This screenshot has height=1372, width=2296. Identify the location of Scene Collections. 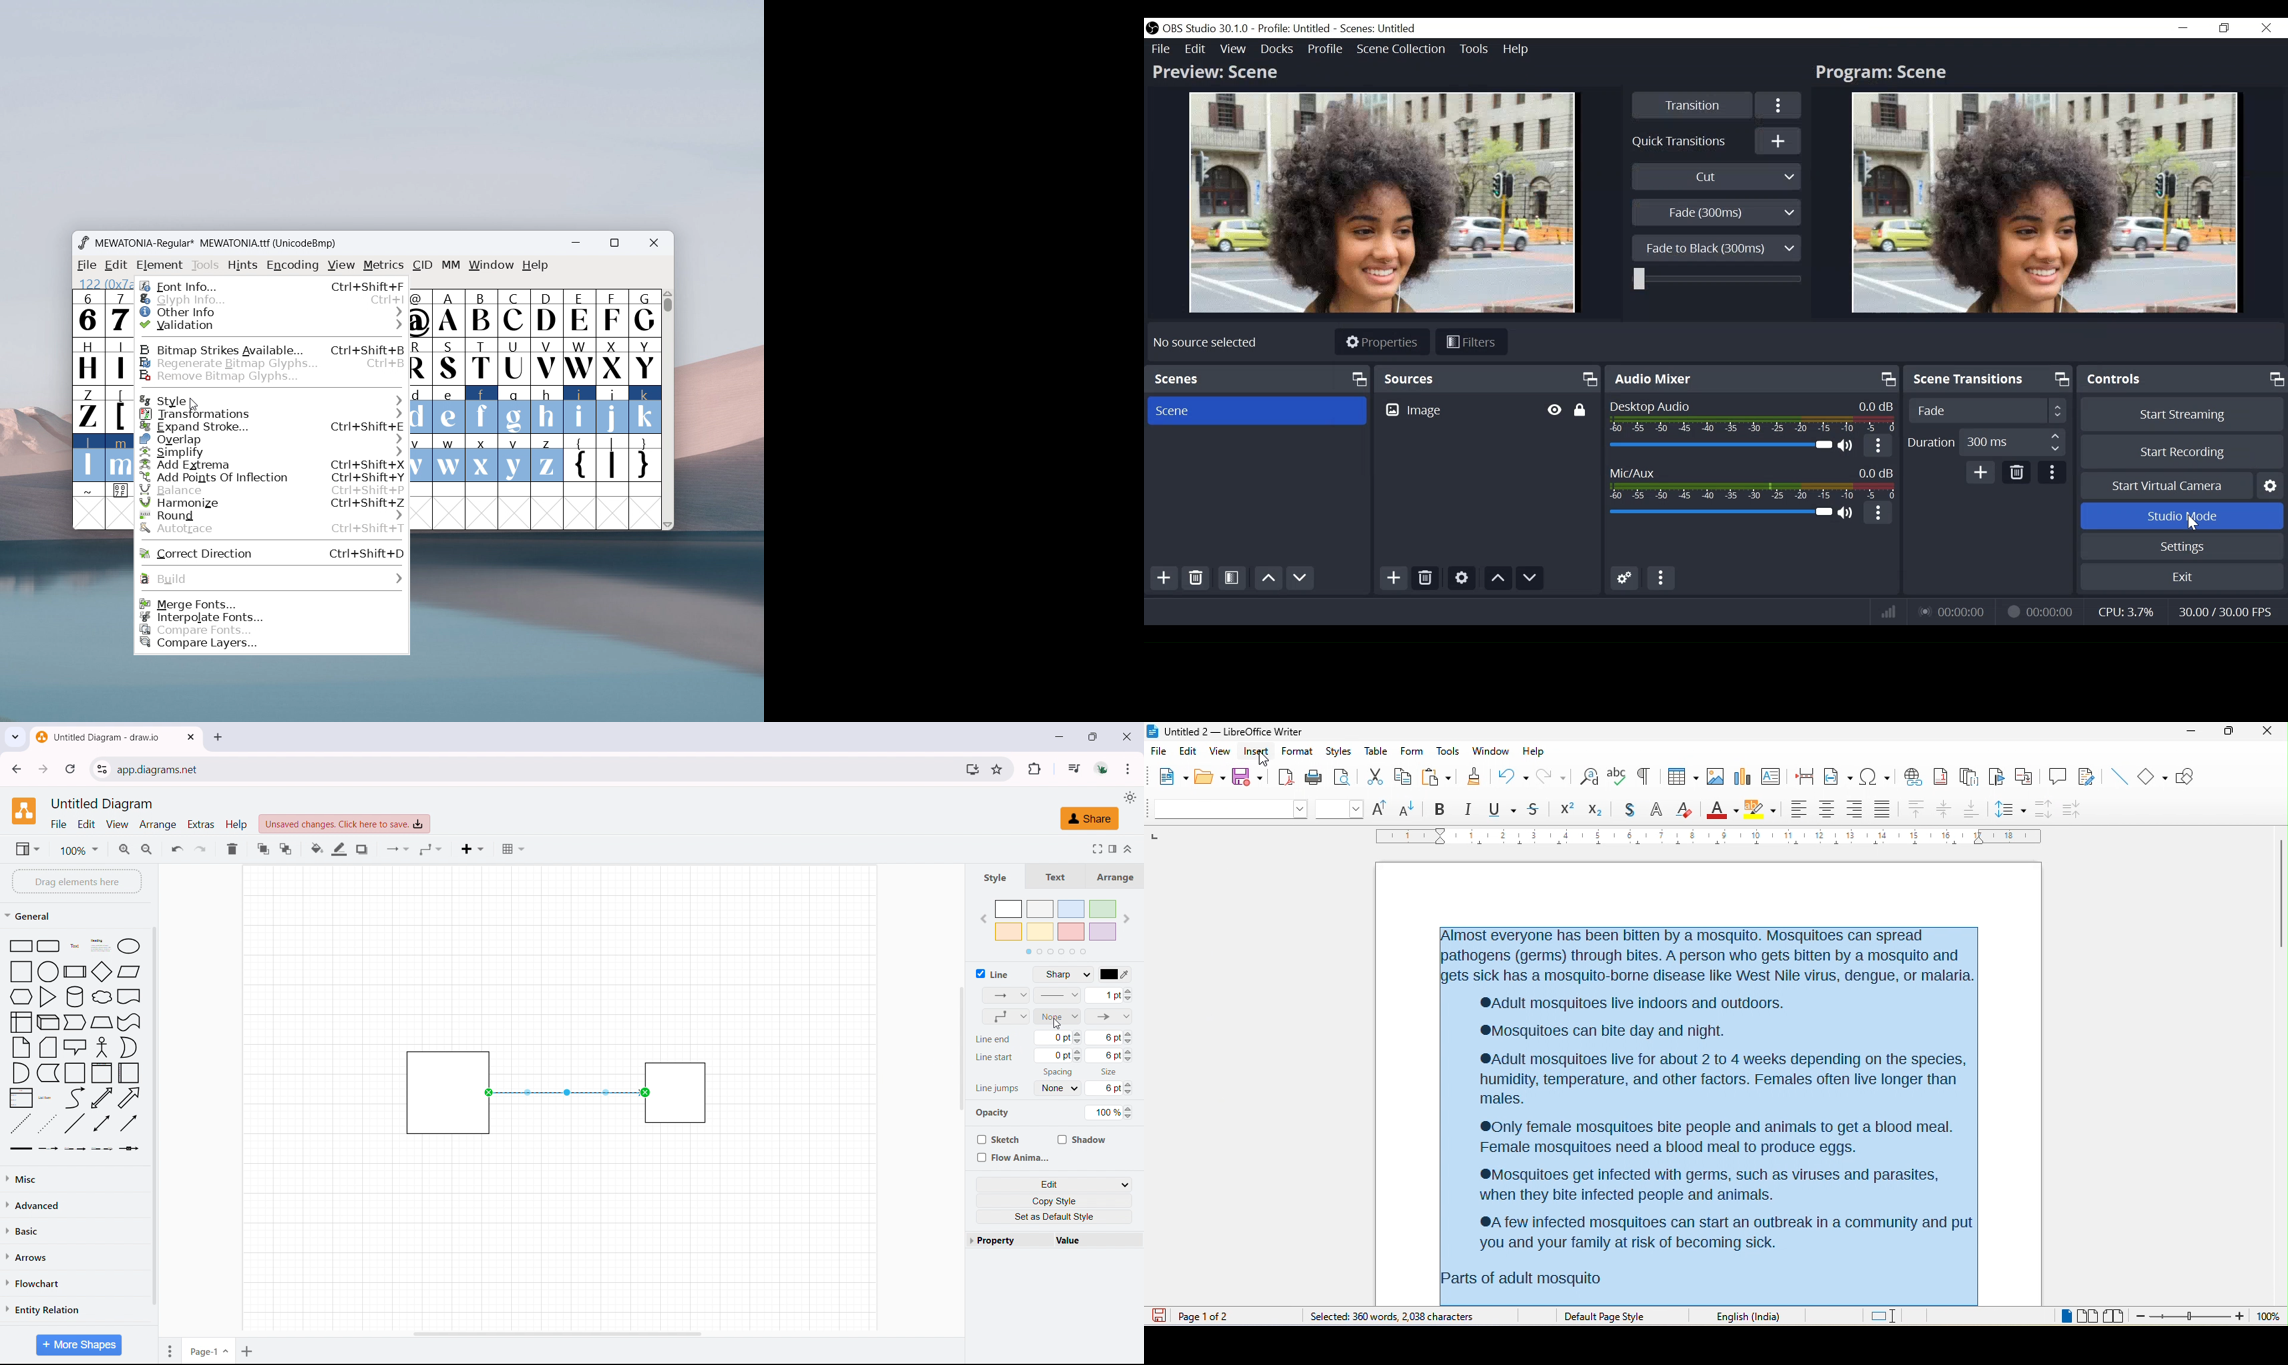
(1401, 50).